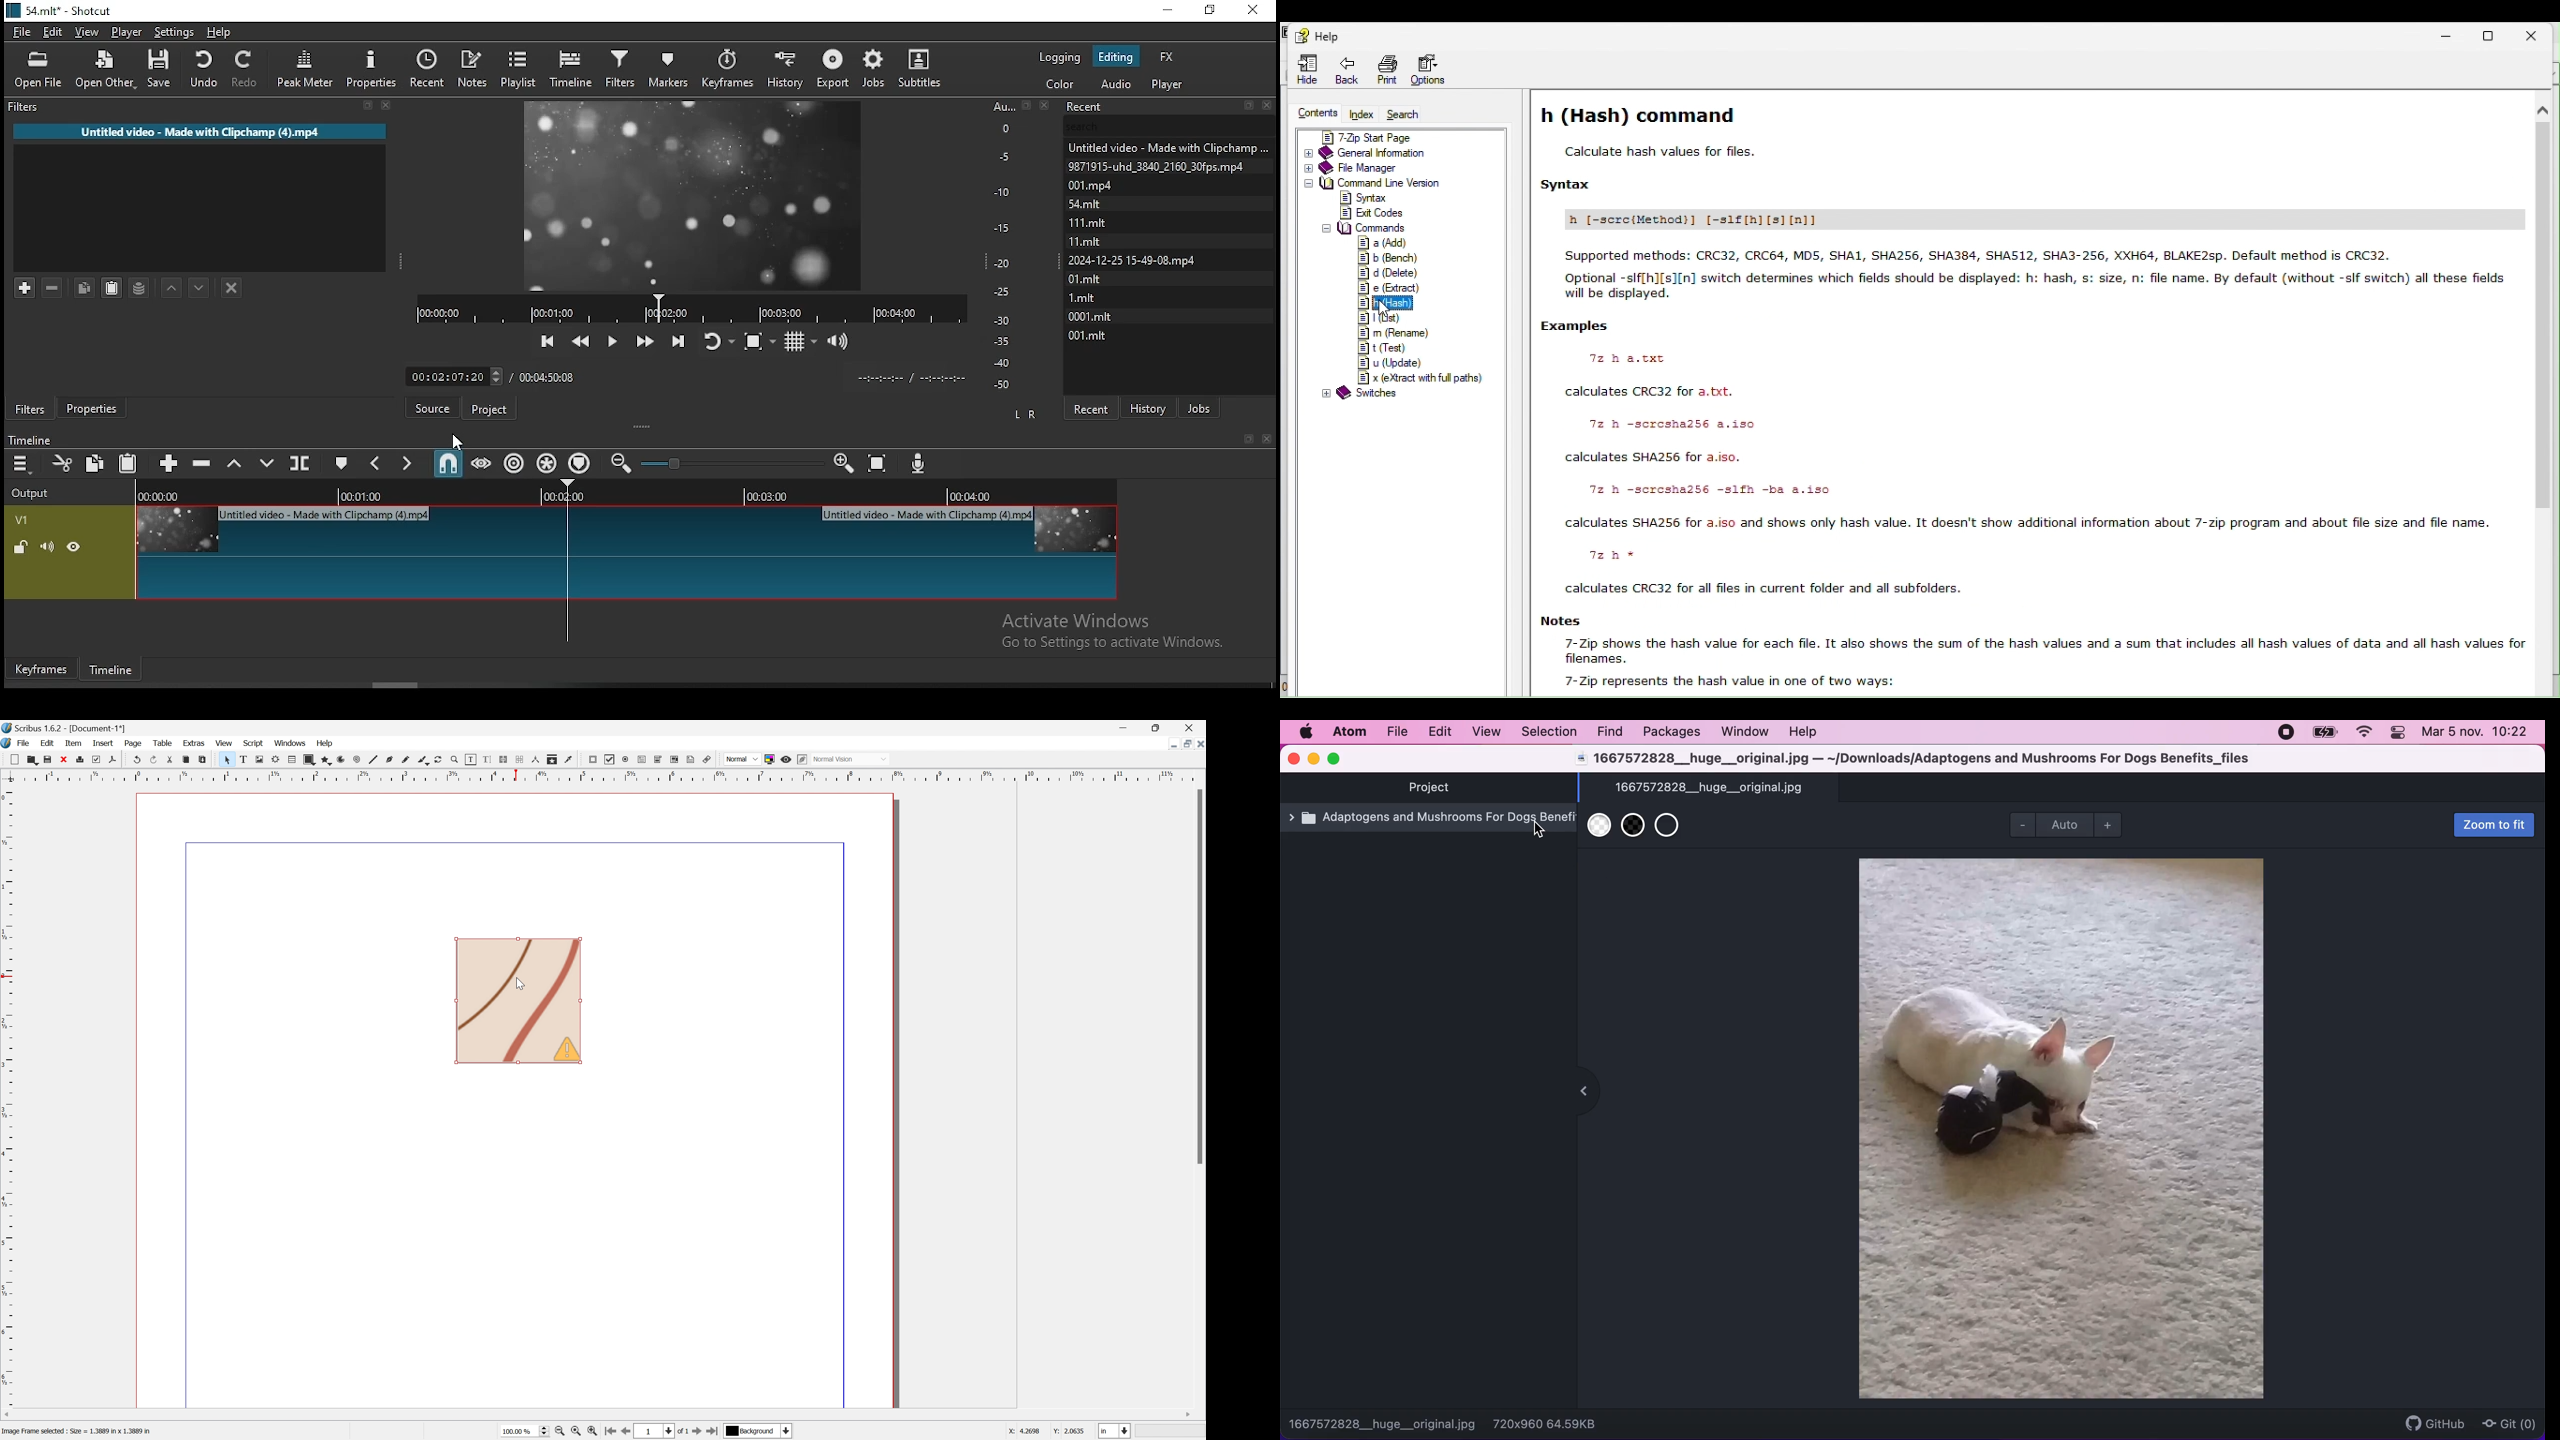  What do you see at coordinates (1070, 1432) in the screenshot?
I see `Y: 2.0635` at bounding box center [1070, 1432].